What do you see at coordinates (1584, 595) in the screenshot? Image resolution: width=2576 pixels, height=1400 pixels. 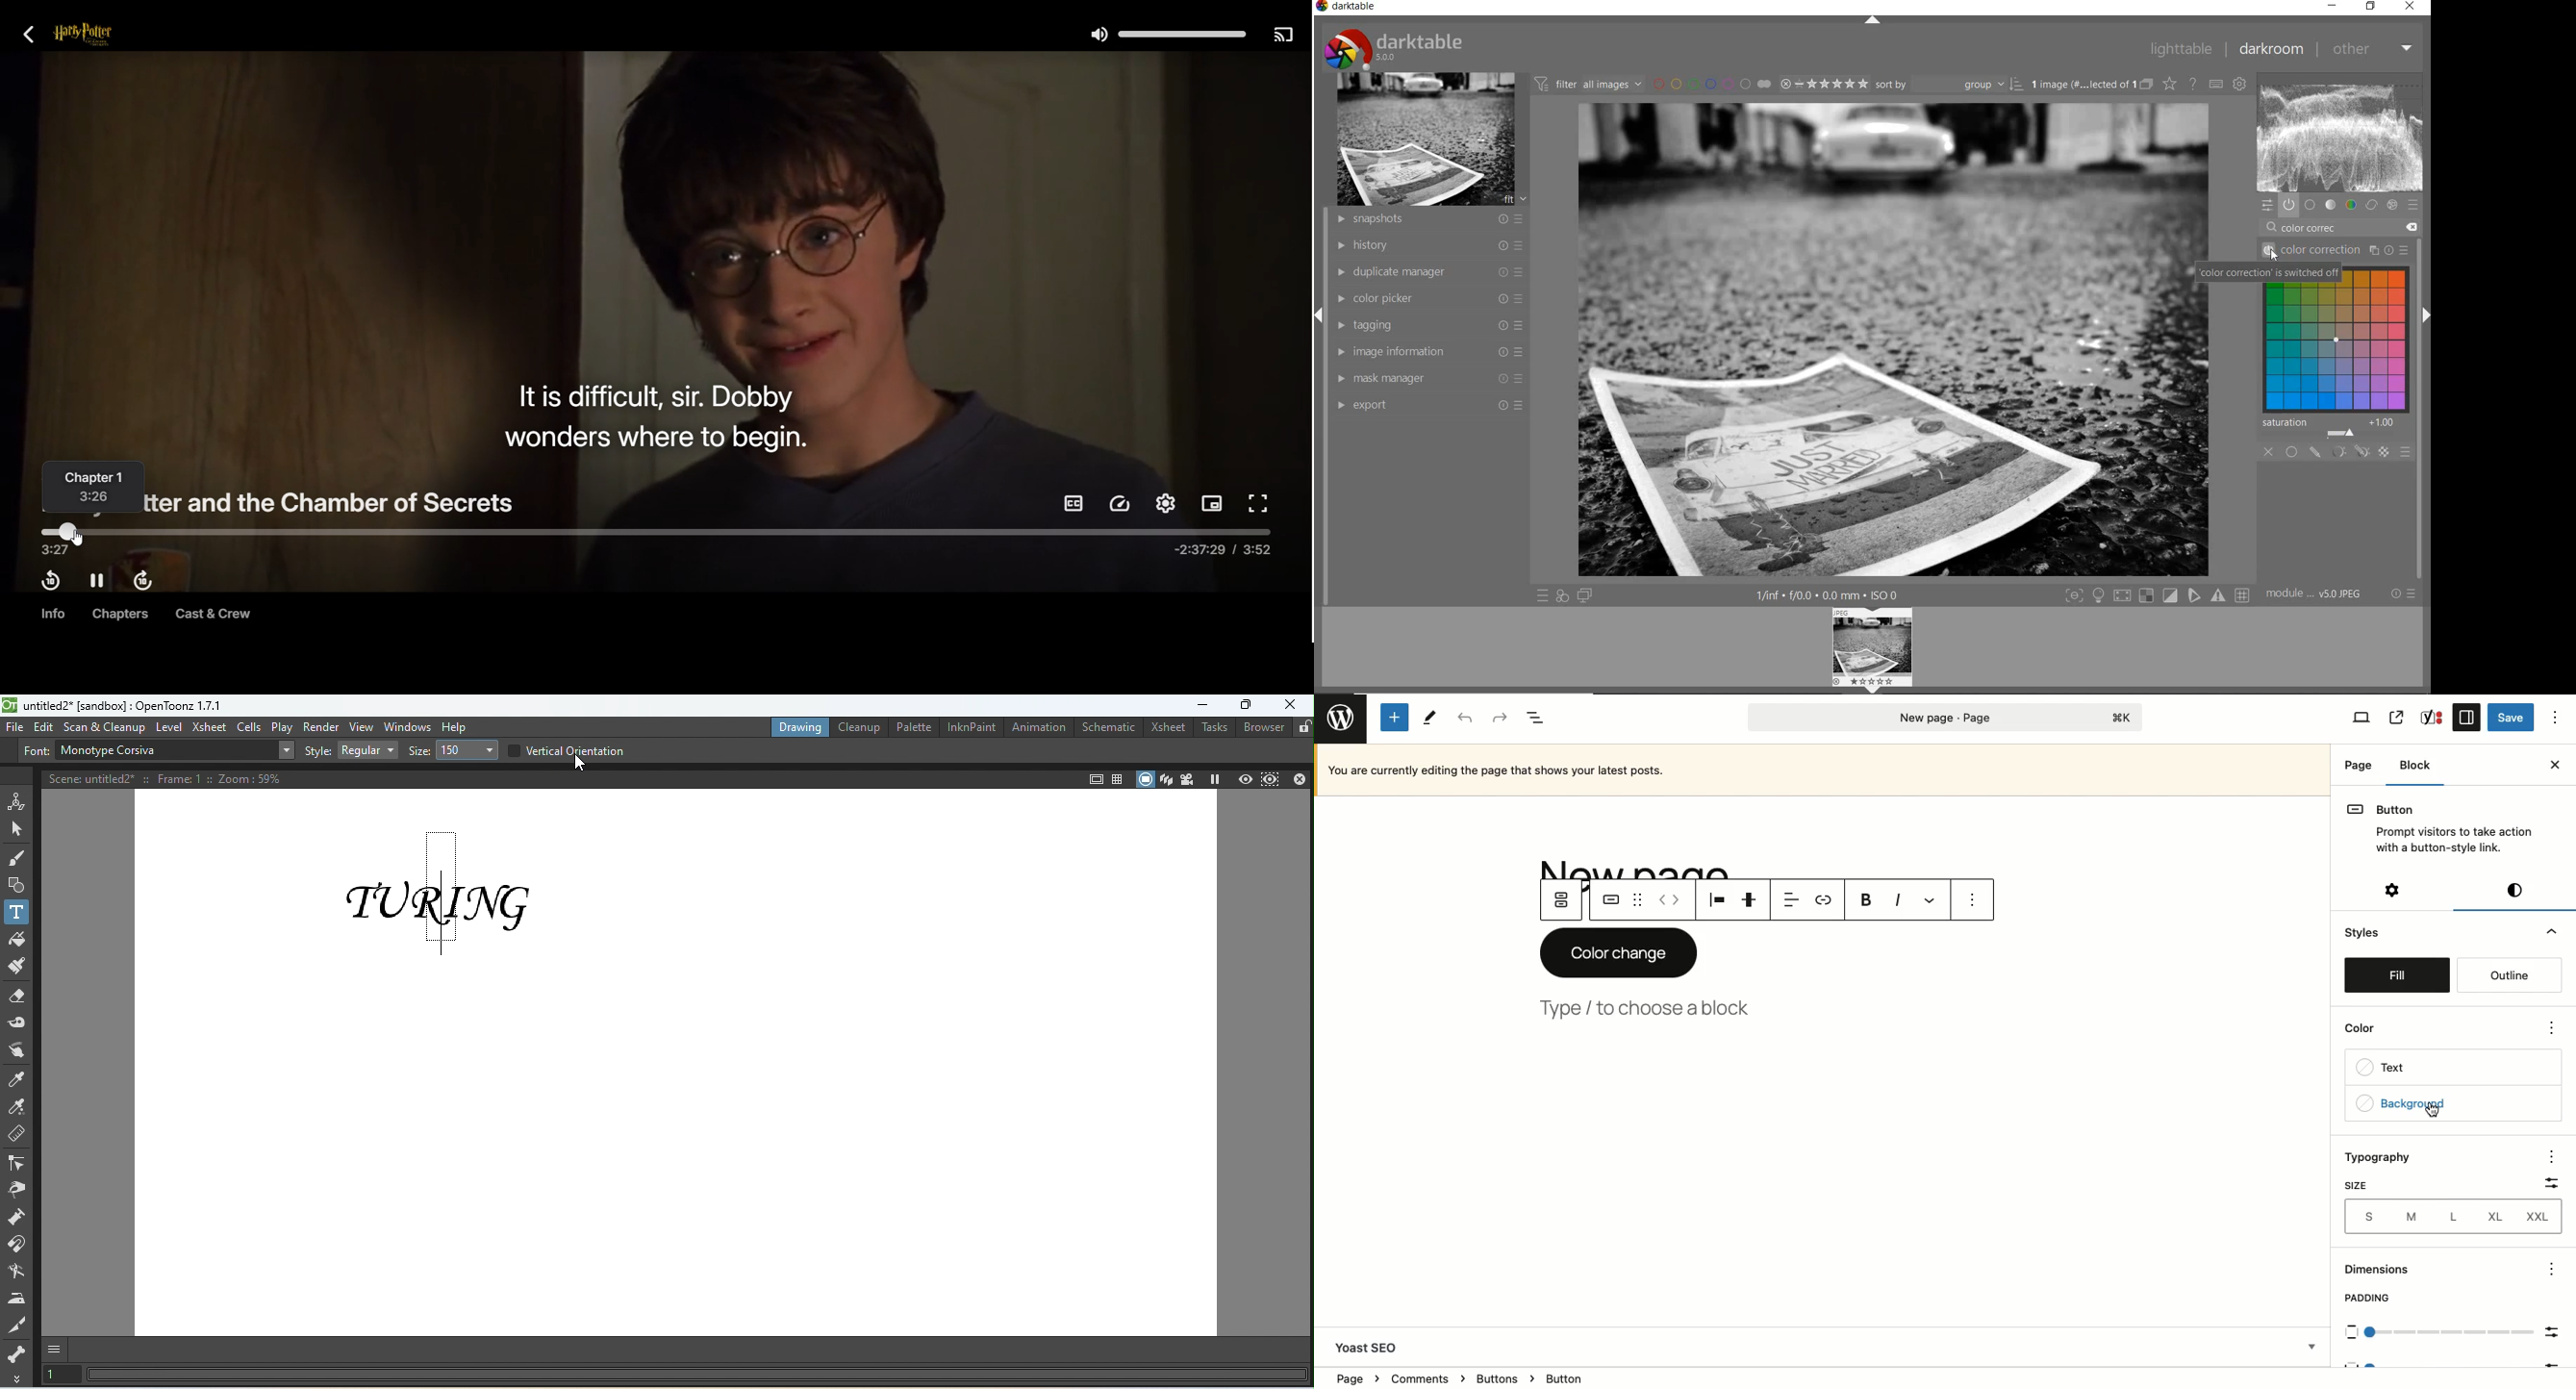 I see `display a second darkroom image window` at bounding box center [1584, 595].